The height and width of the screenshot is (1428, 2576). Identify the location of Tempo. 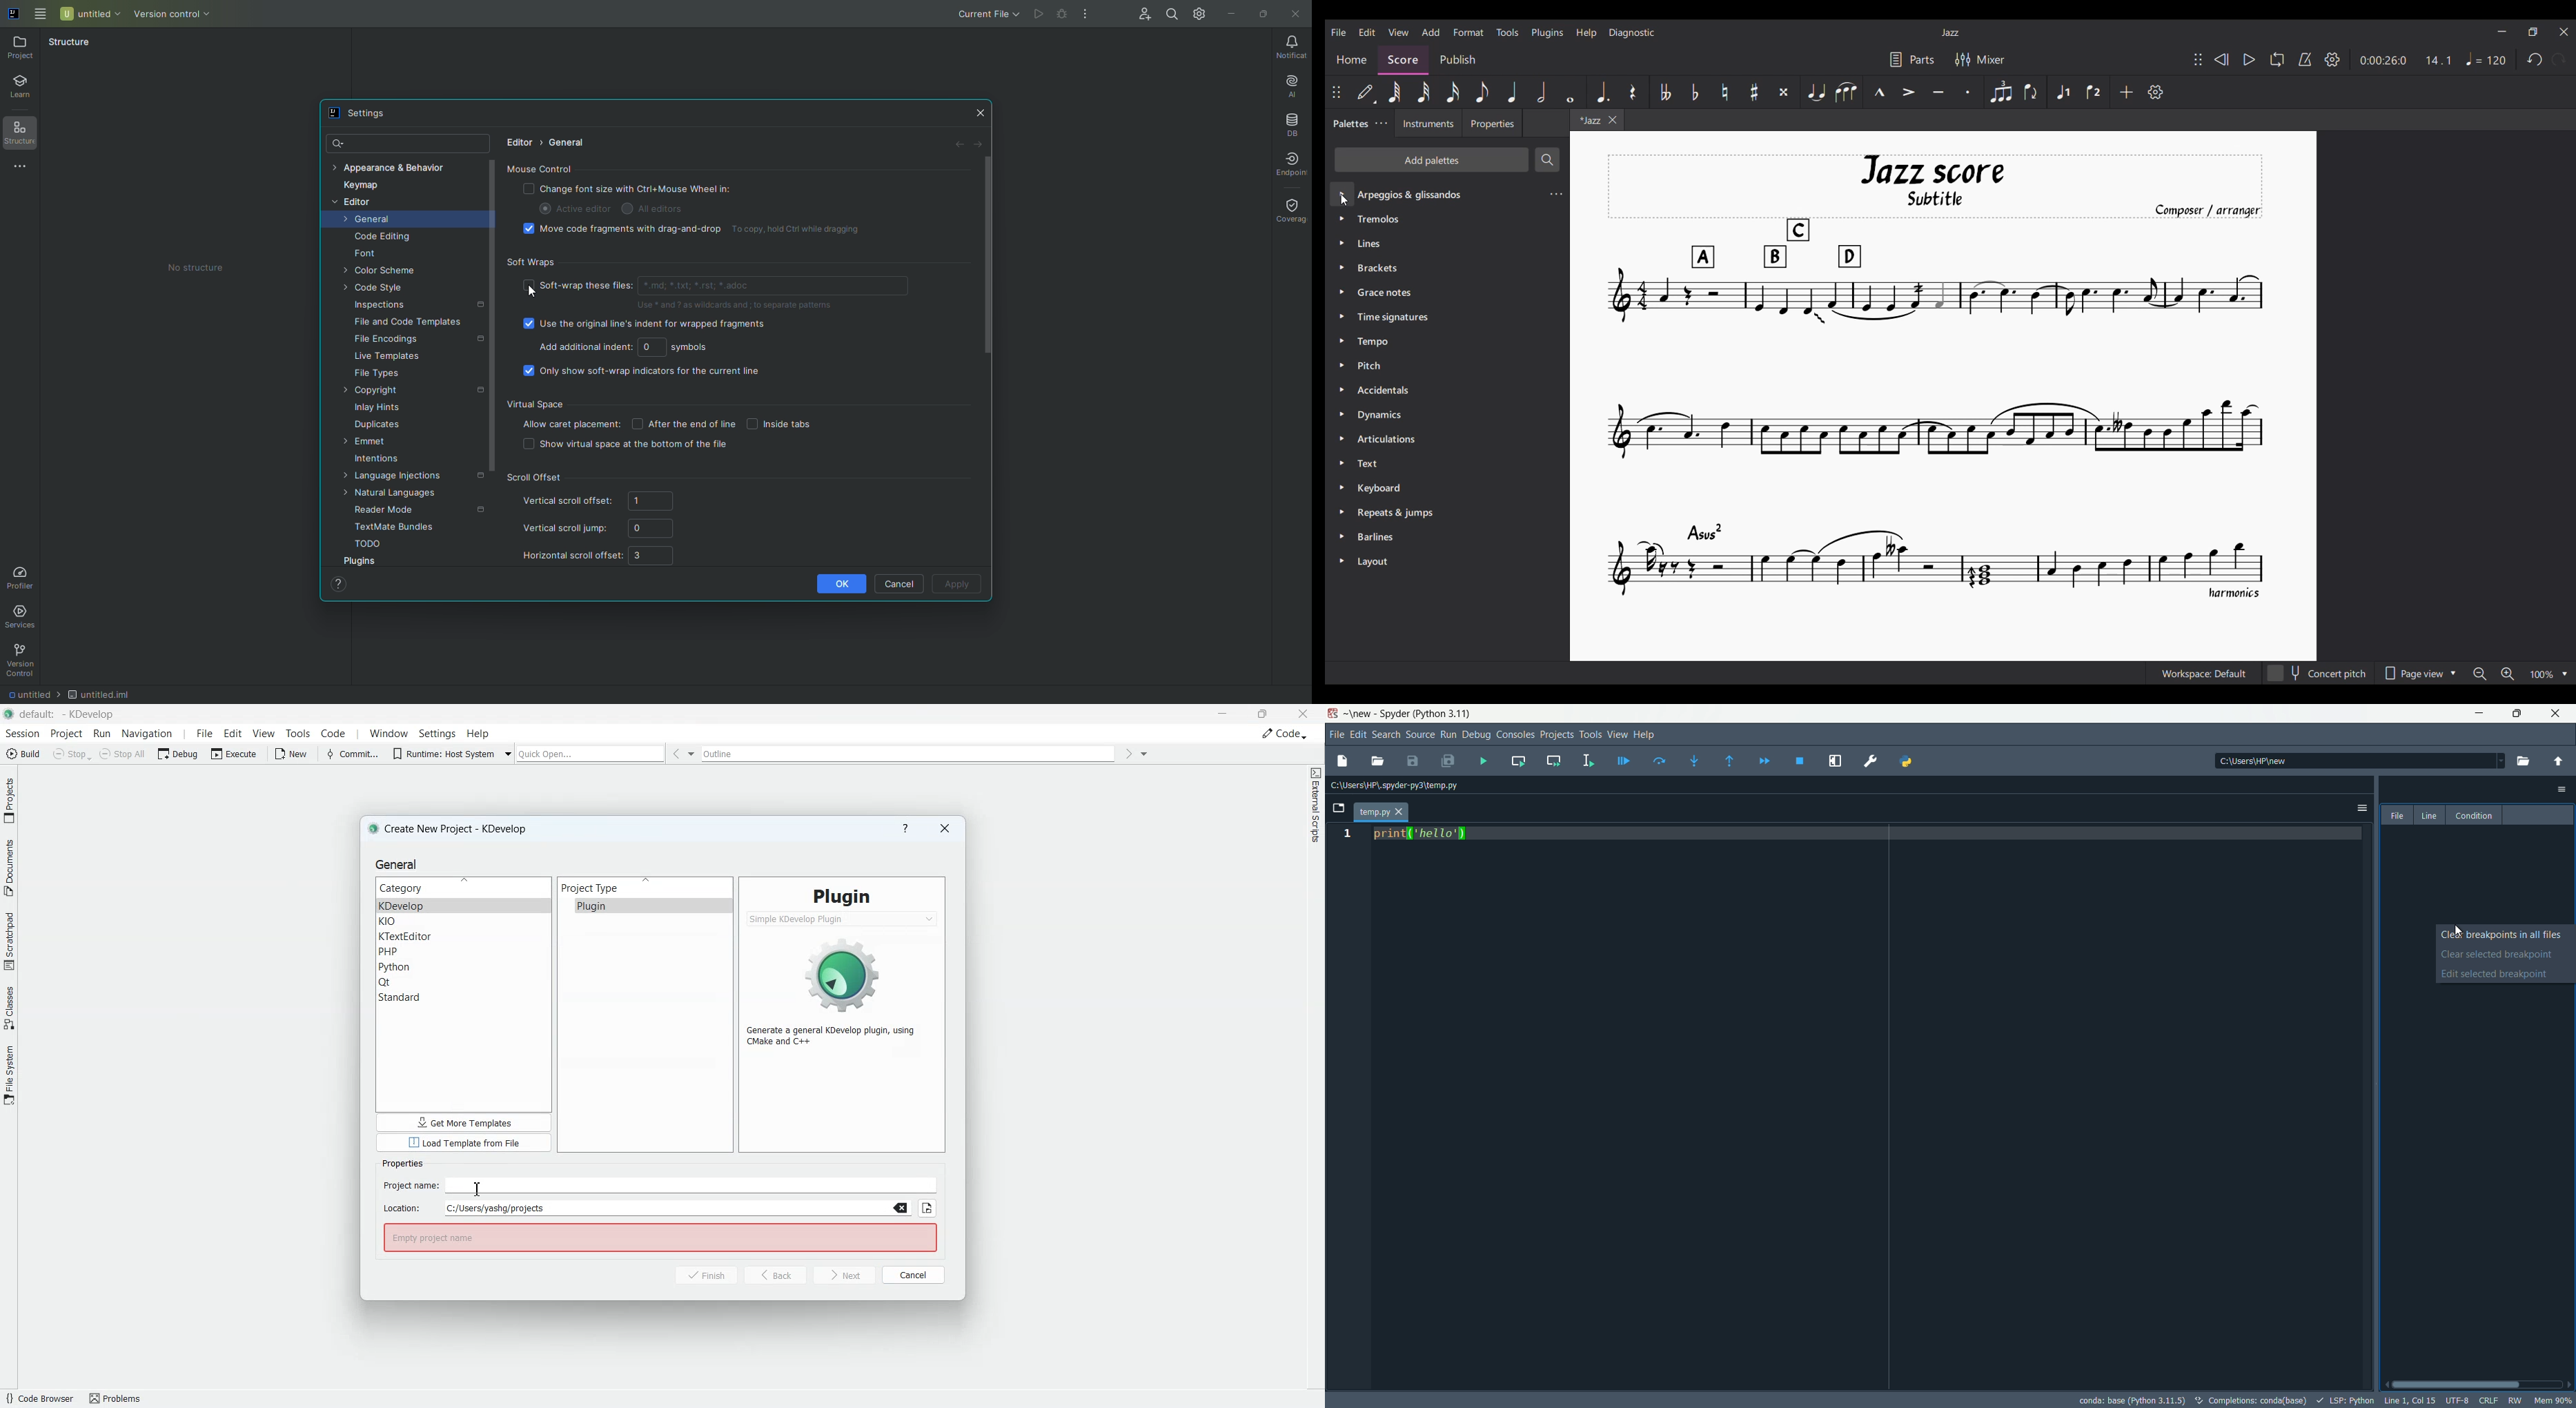
(2486, 59).